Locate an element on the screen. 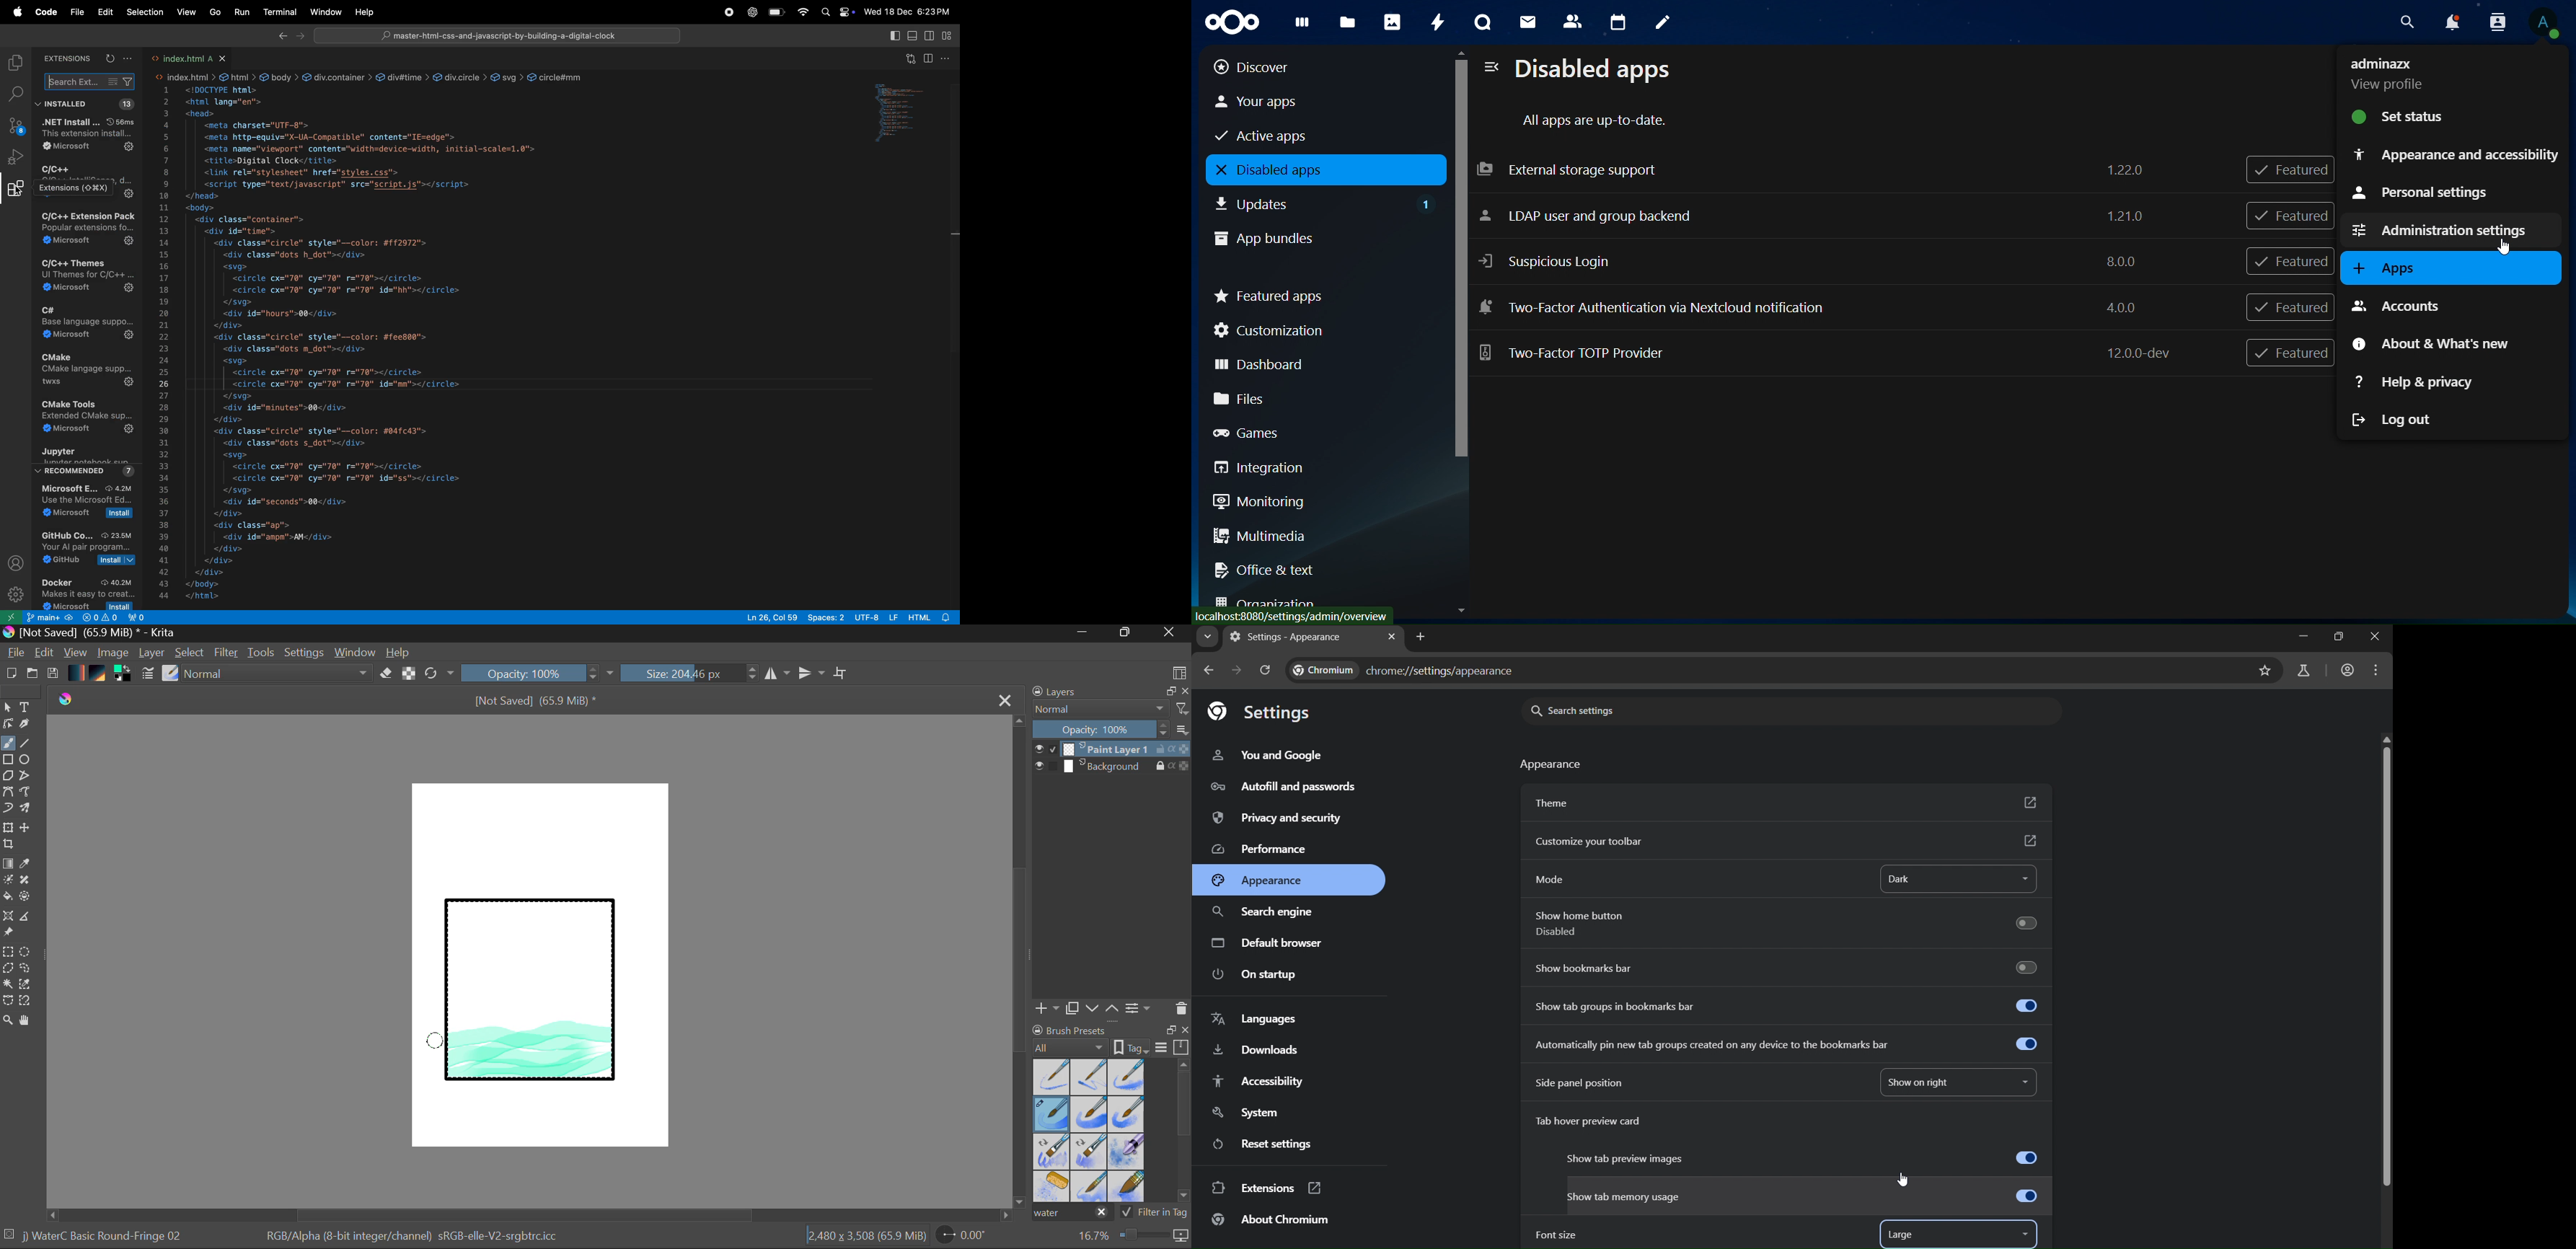  dark is located at coordinates (1925, 880).